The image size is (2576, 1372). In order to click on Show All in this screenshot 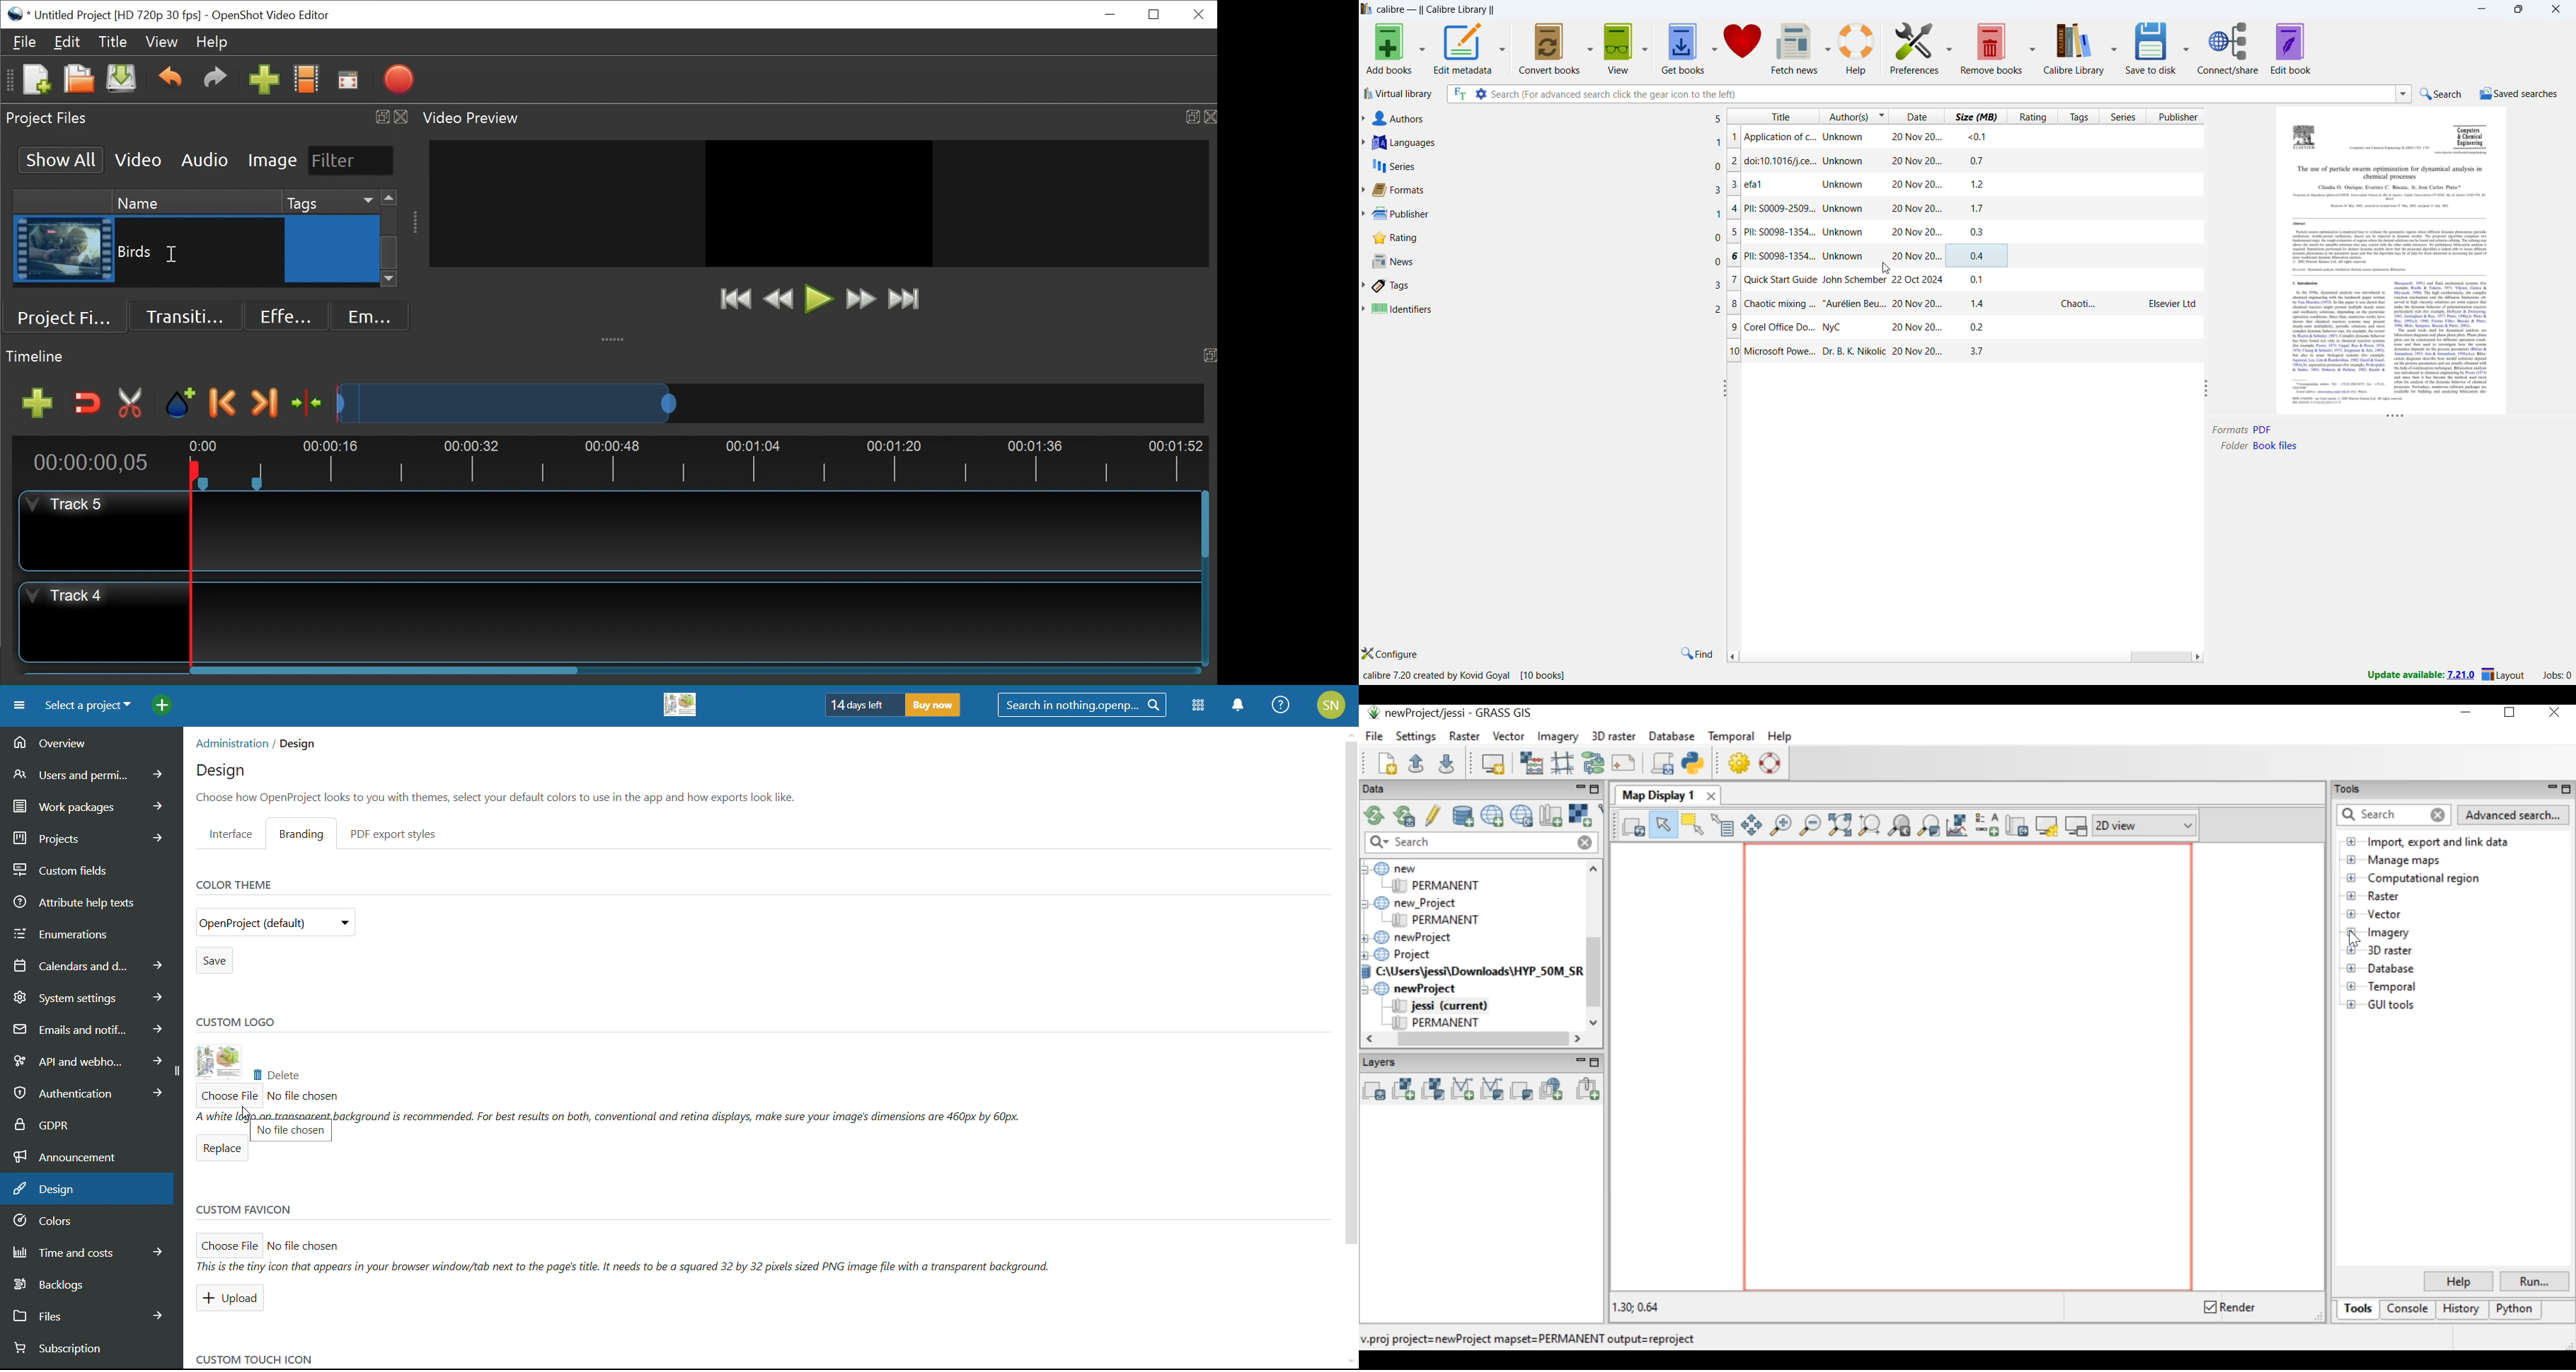, I will do `click(58, 159)`.